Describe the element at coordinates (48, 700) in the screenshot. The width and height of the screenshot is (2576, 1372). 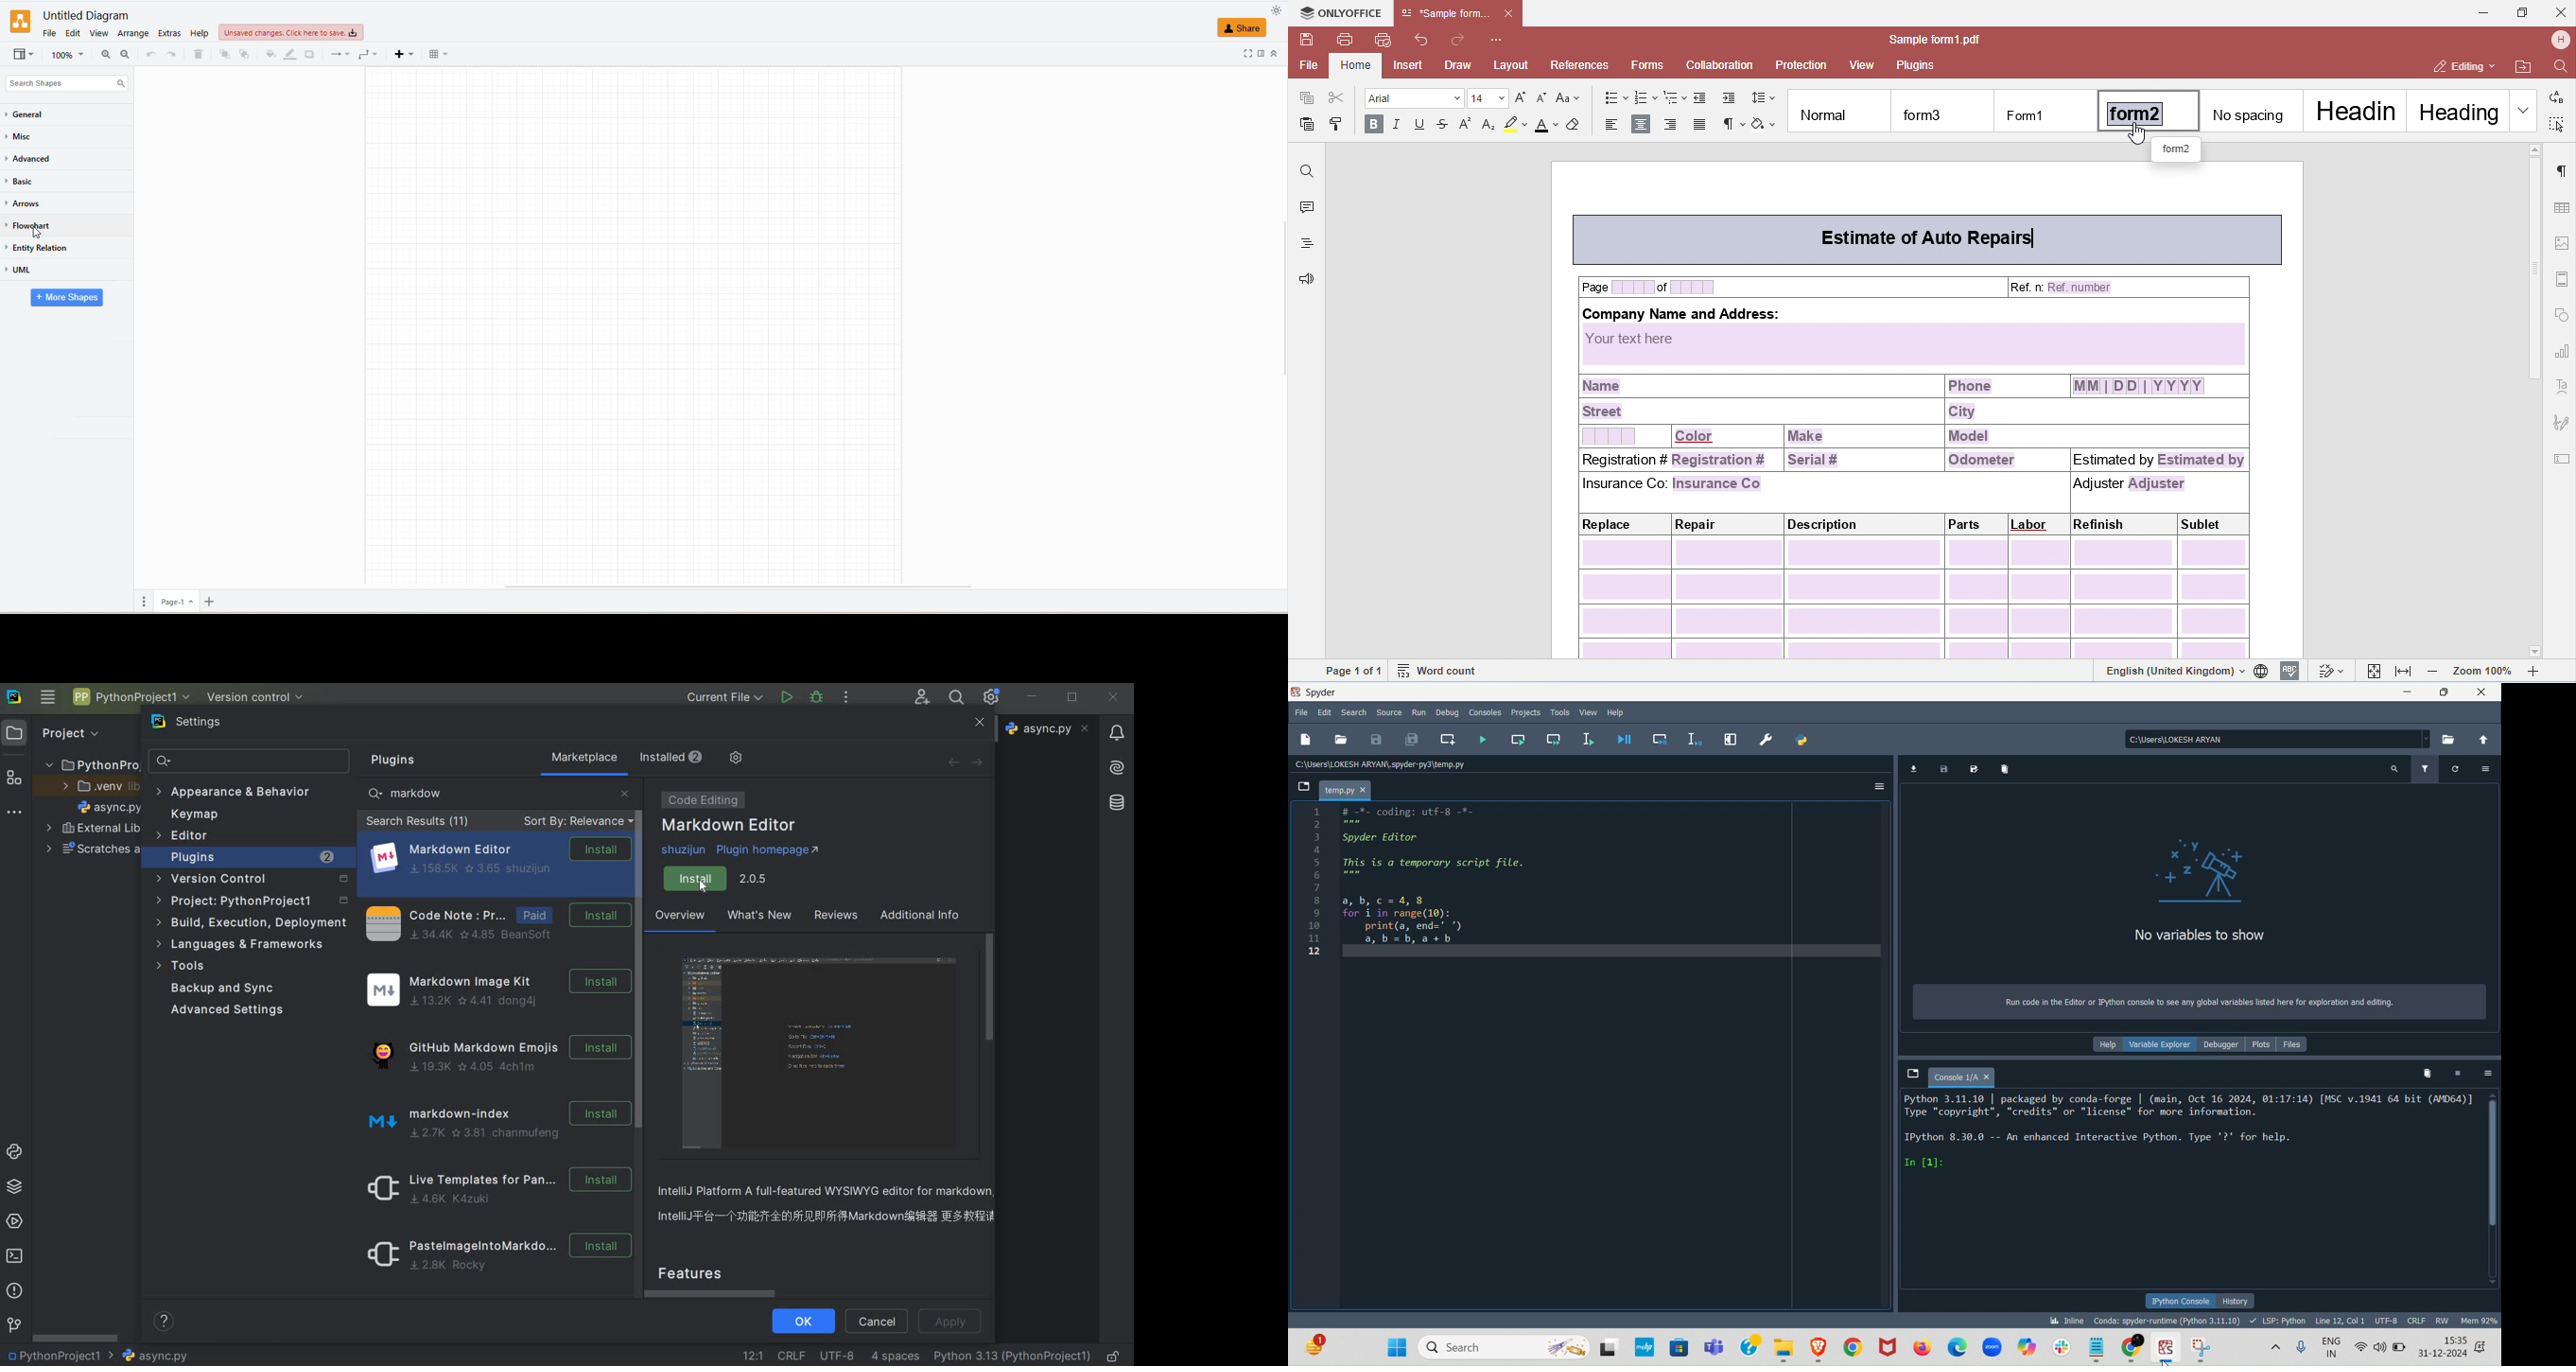
I see `main menu` at that location.